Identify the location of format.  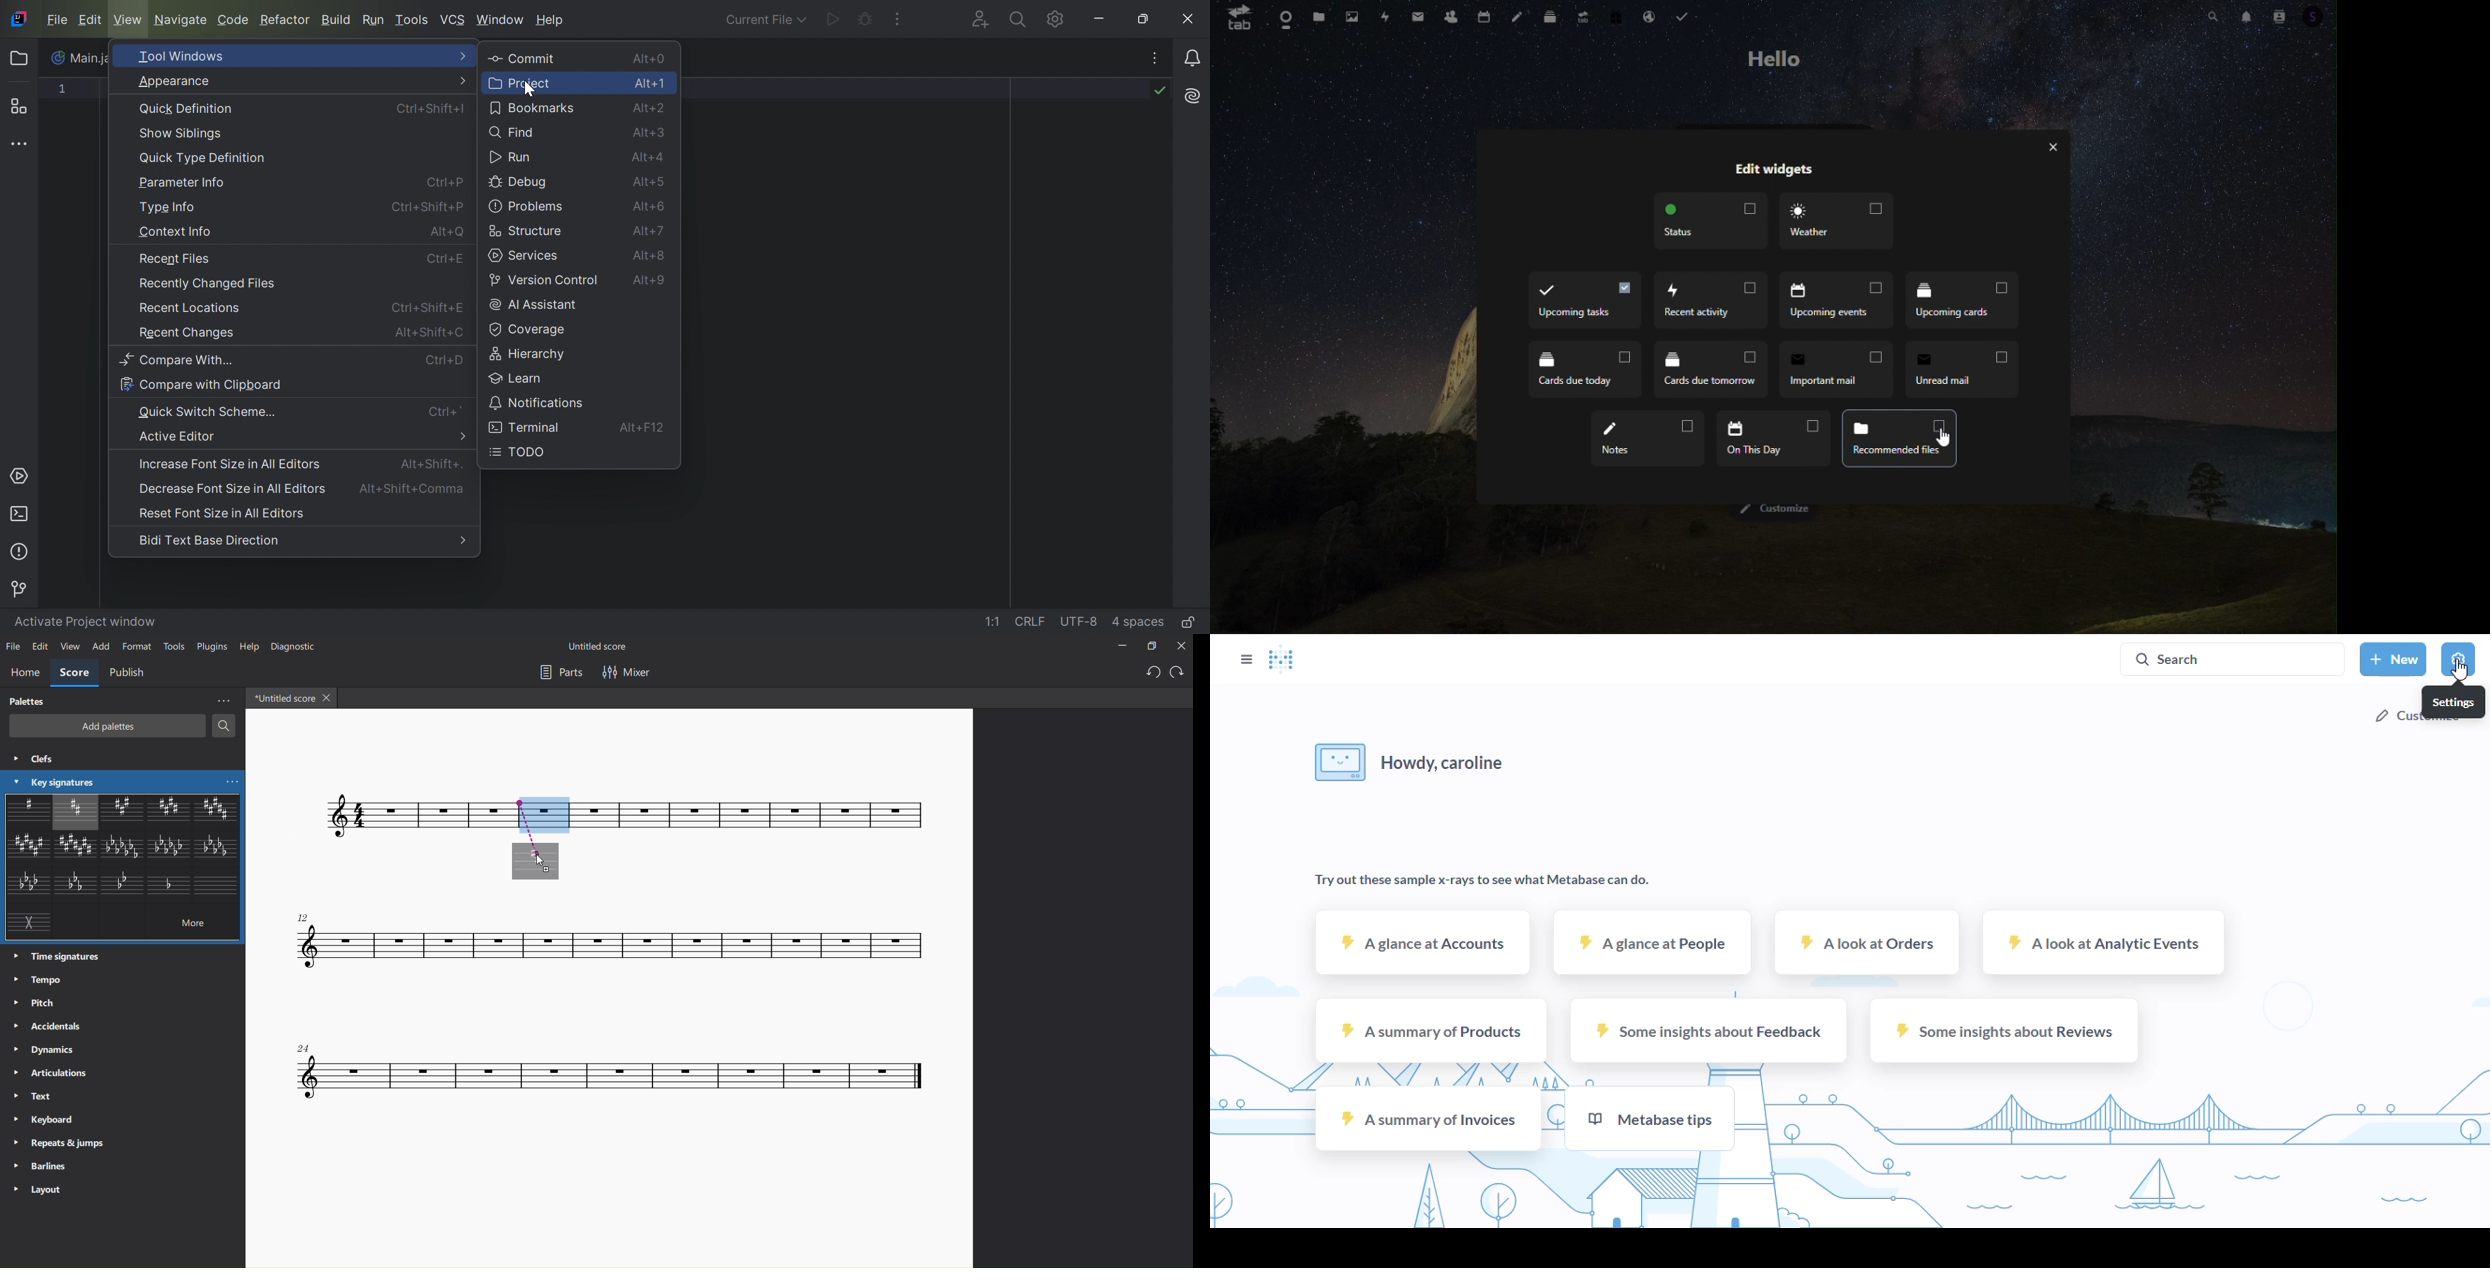
(136, 646).